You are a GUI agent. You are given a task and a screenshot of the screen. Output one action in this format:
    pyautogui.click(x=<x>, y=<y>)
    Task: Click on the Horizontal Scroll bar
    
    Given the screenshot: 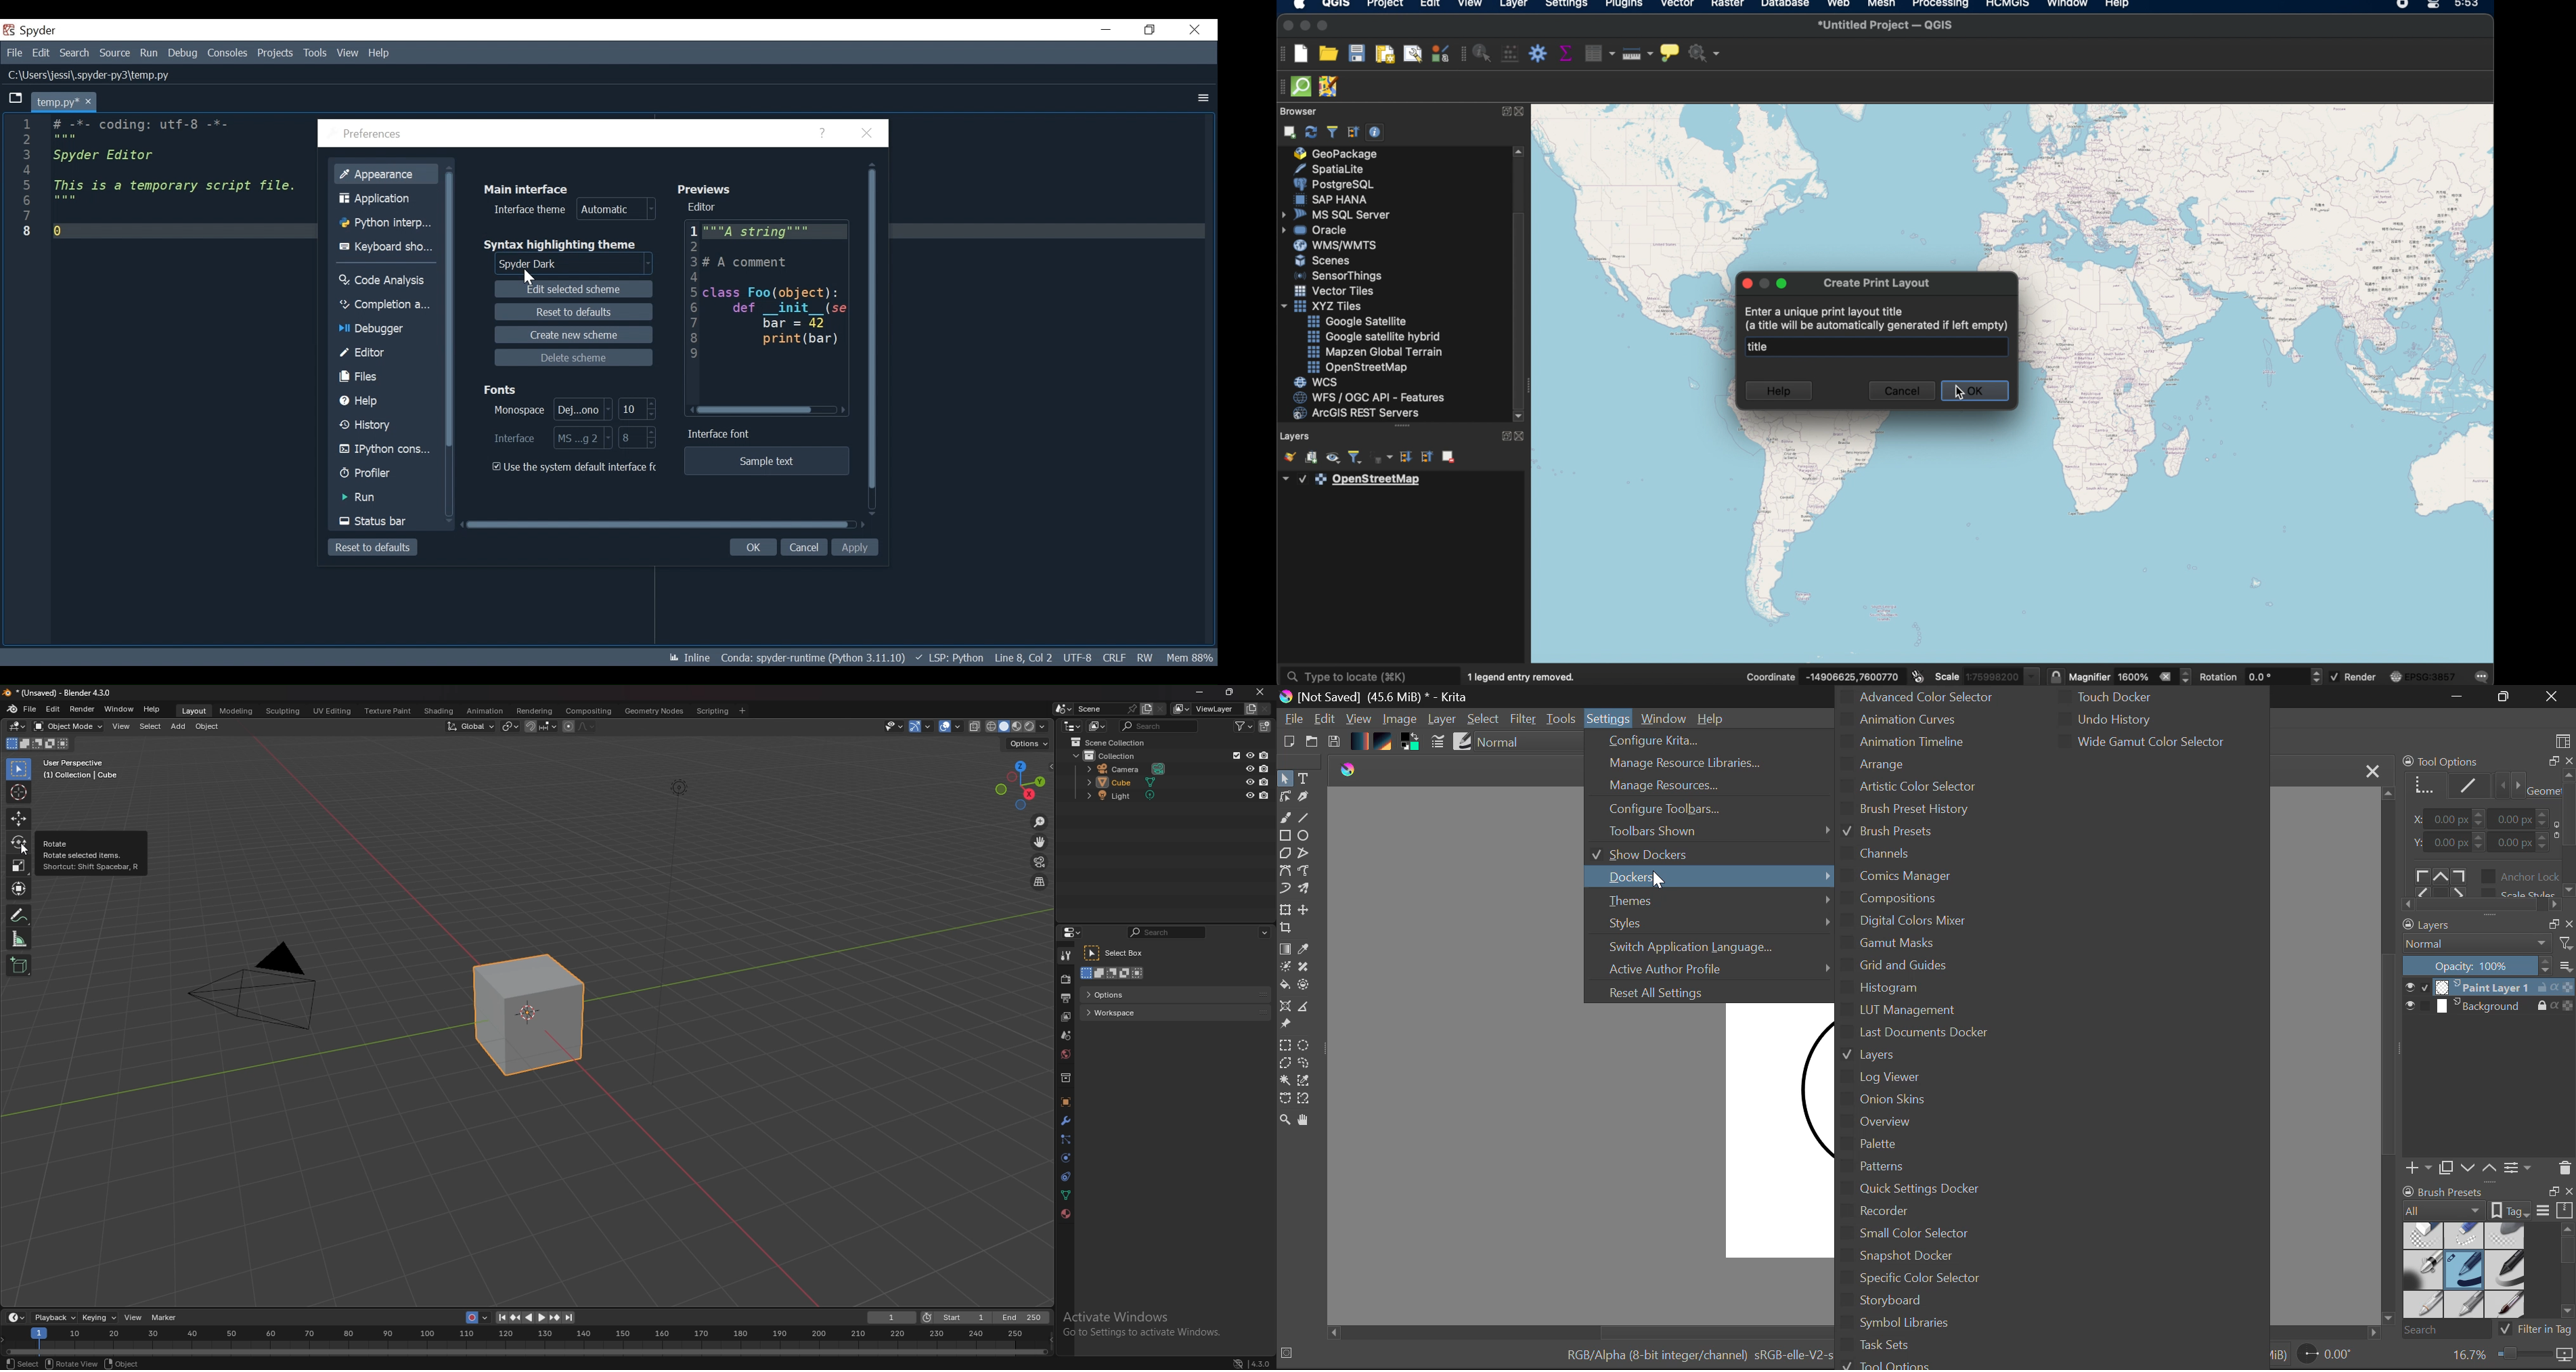 What is the action you would take?
    pyautogui.click(x=658, y=525)
    